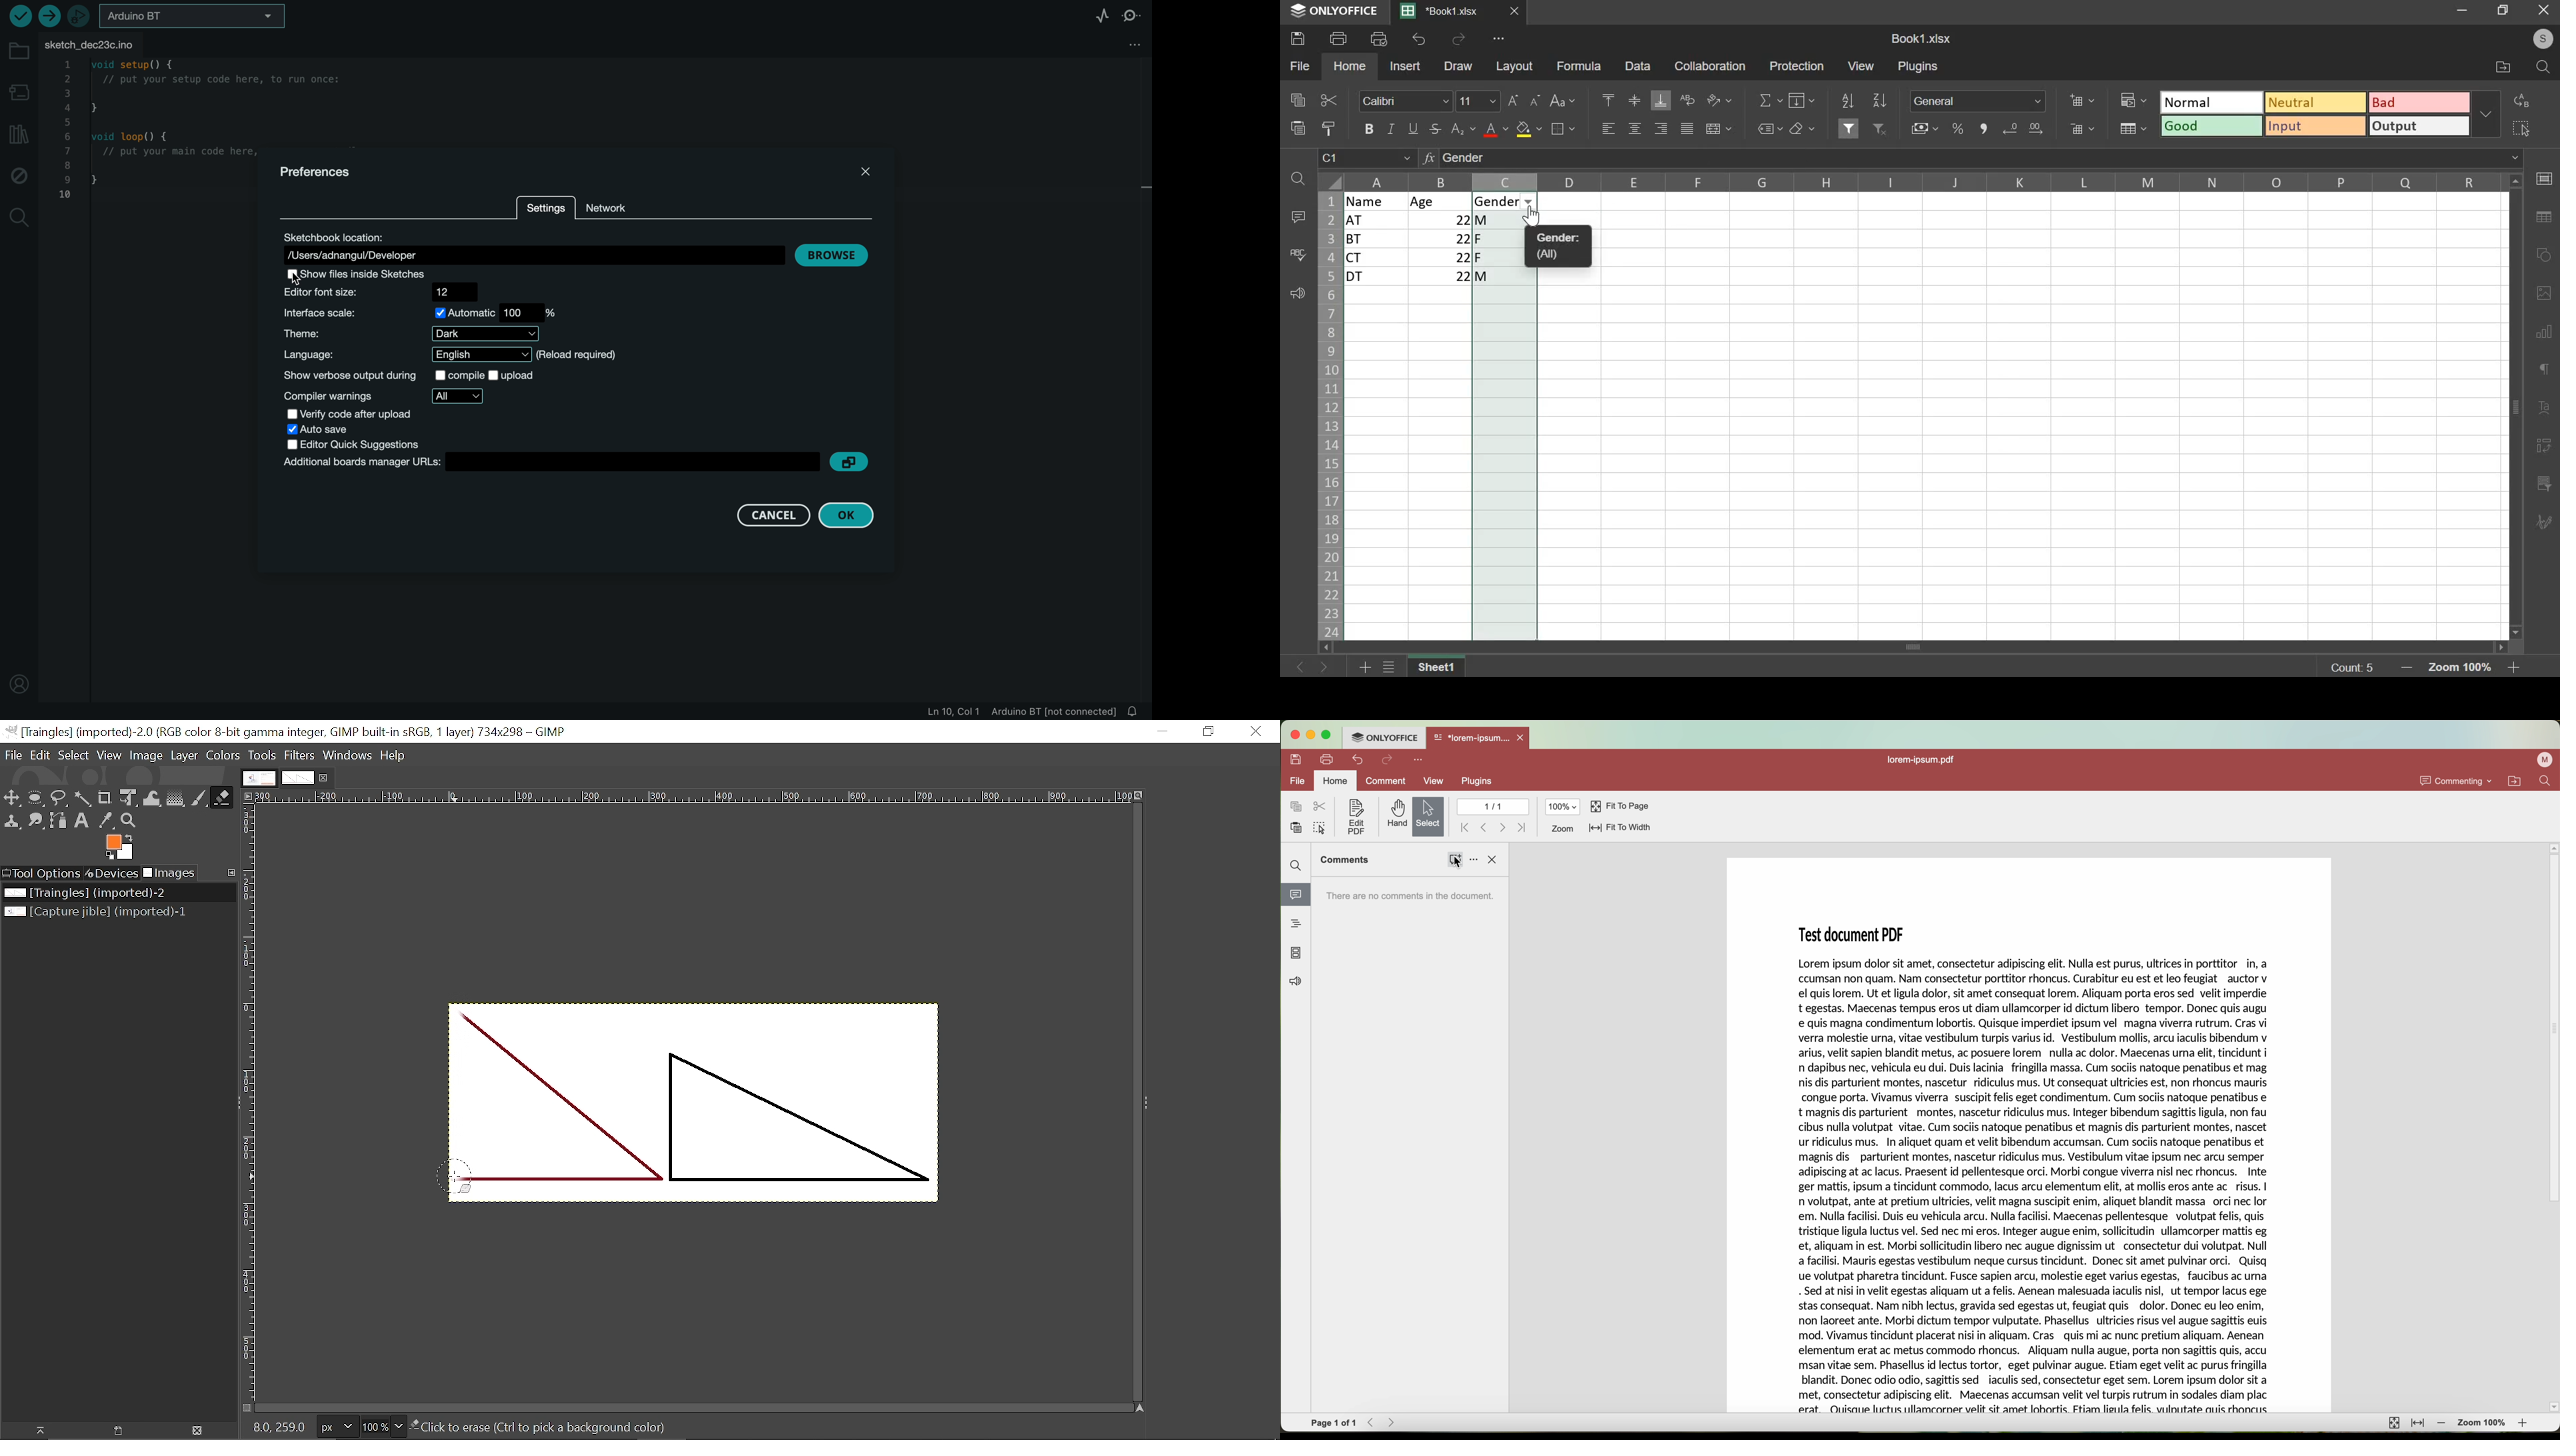 This screenshot has width=2576, height=1456. Describe the element at coordinates (1329, 100) in the screenshot. I see `cut` at that location.